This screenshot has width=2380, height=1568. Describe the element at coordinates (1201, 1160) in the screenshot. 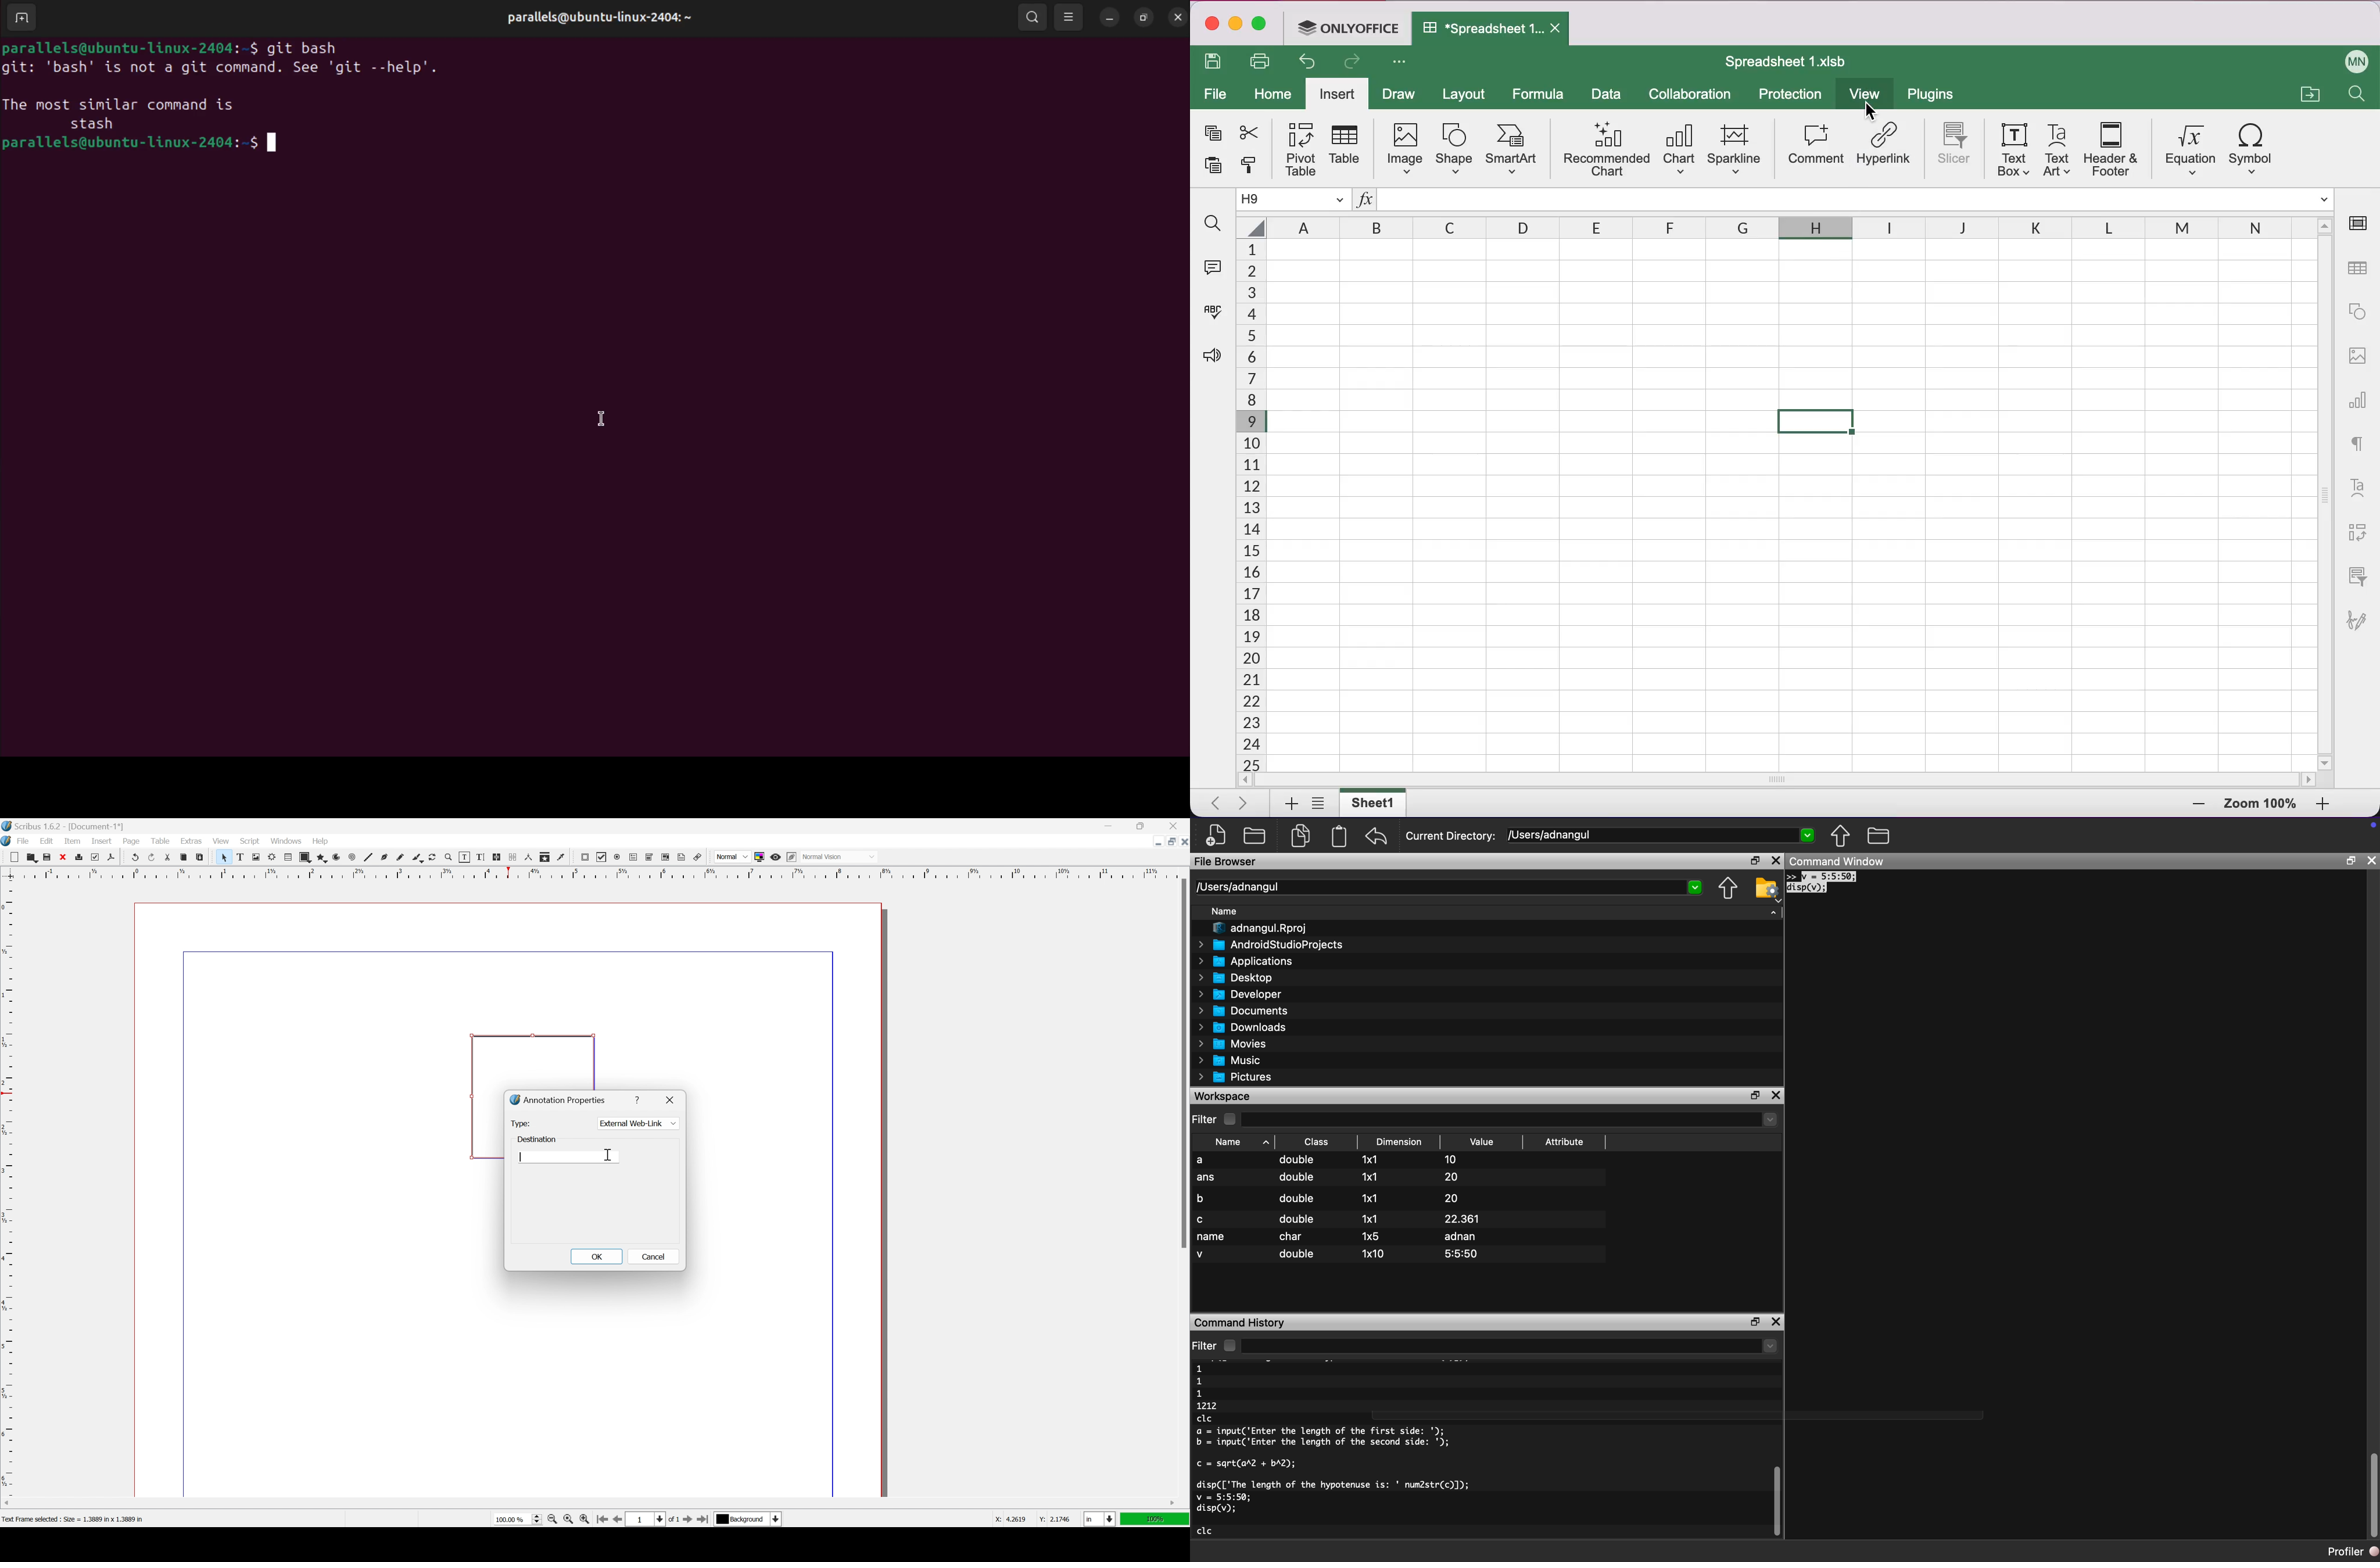

I see `a` at that location.